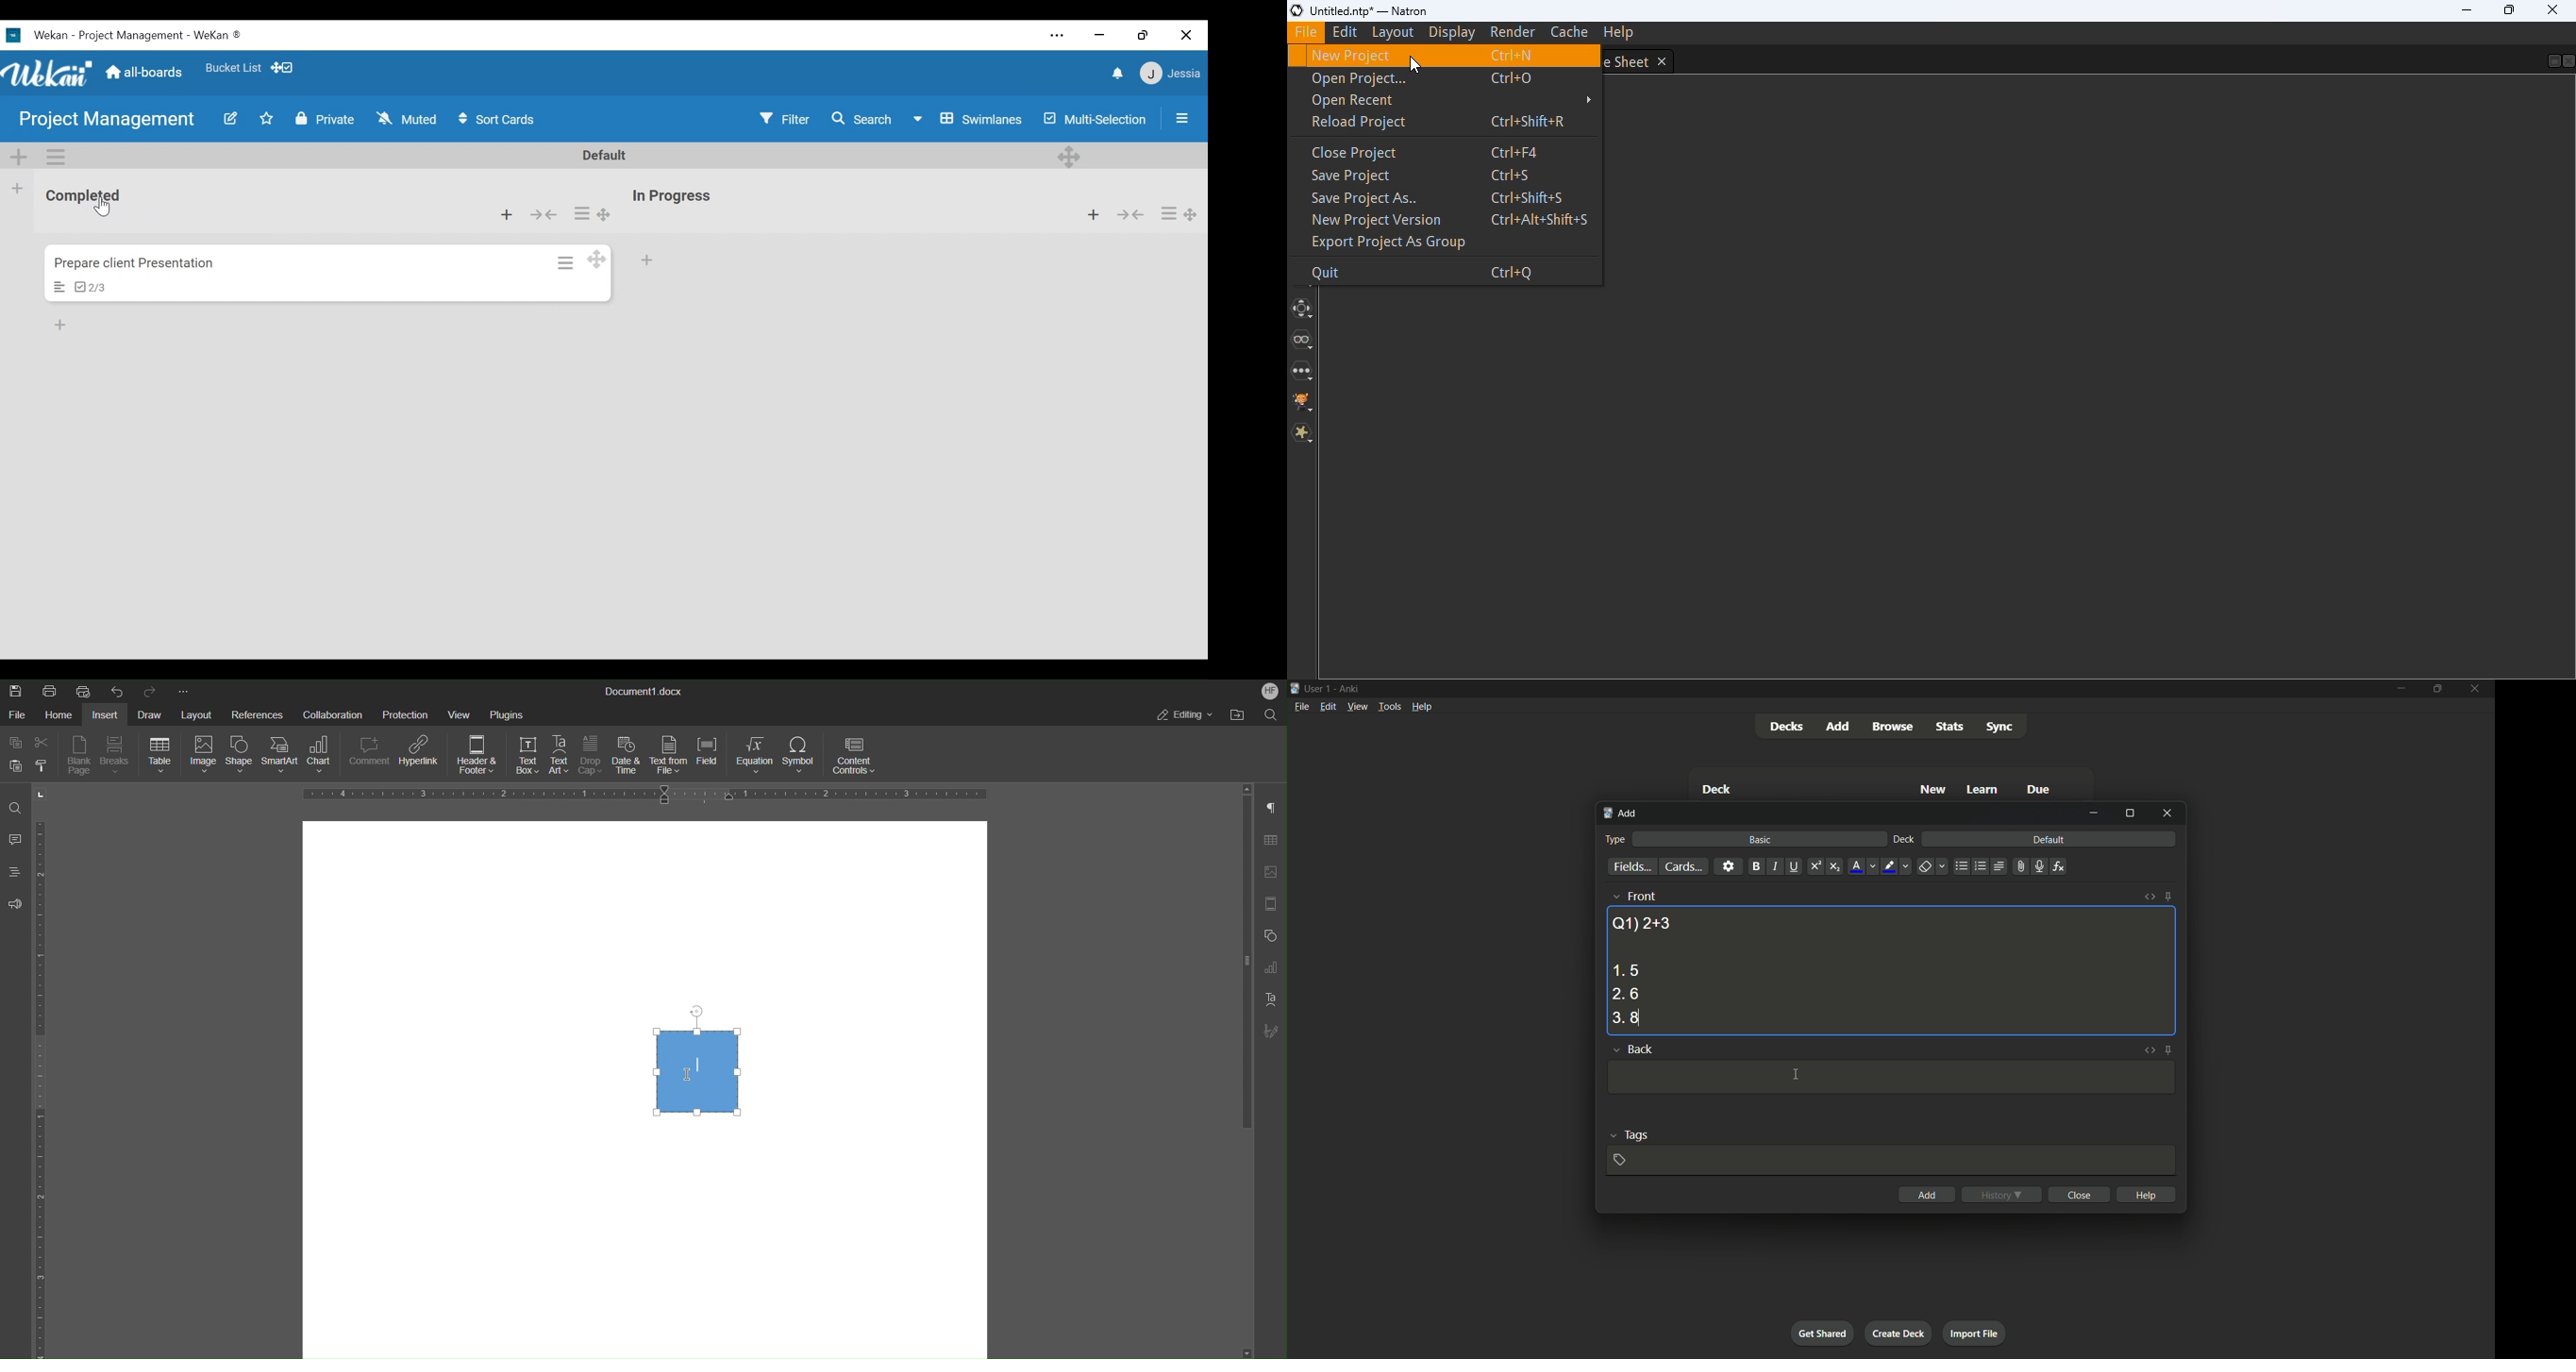 Image resolution: width=2576 pixels, height=1372 pixels. I want to click on Text Art, so click(1274, 1000).